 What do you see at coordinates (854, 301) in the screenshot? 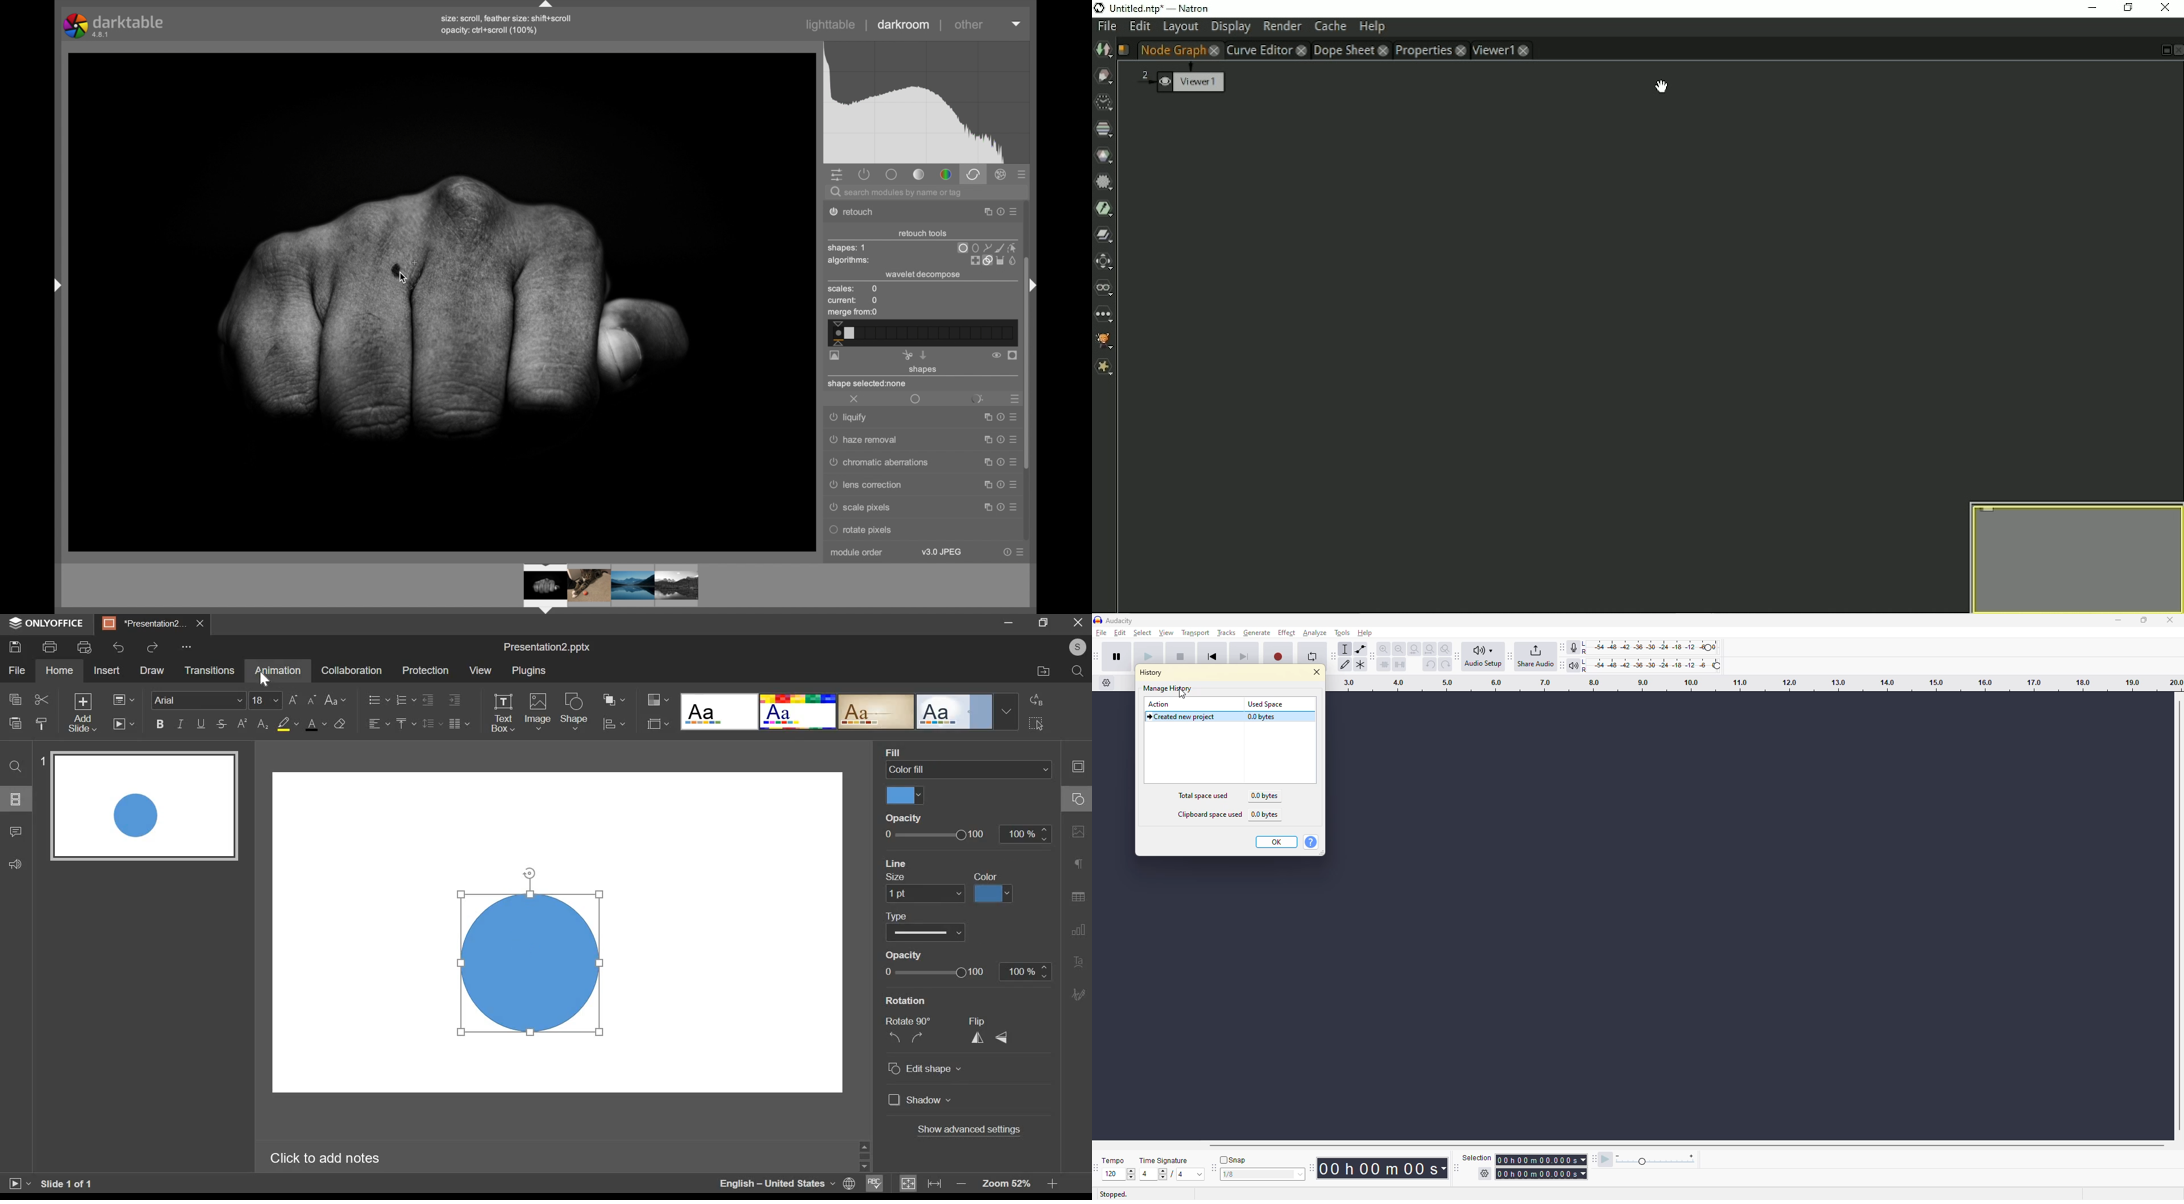
I see `current 0` at bounding box center [854, 301].